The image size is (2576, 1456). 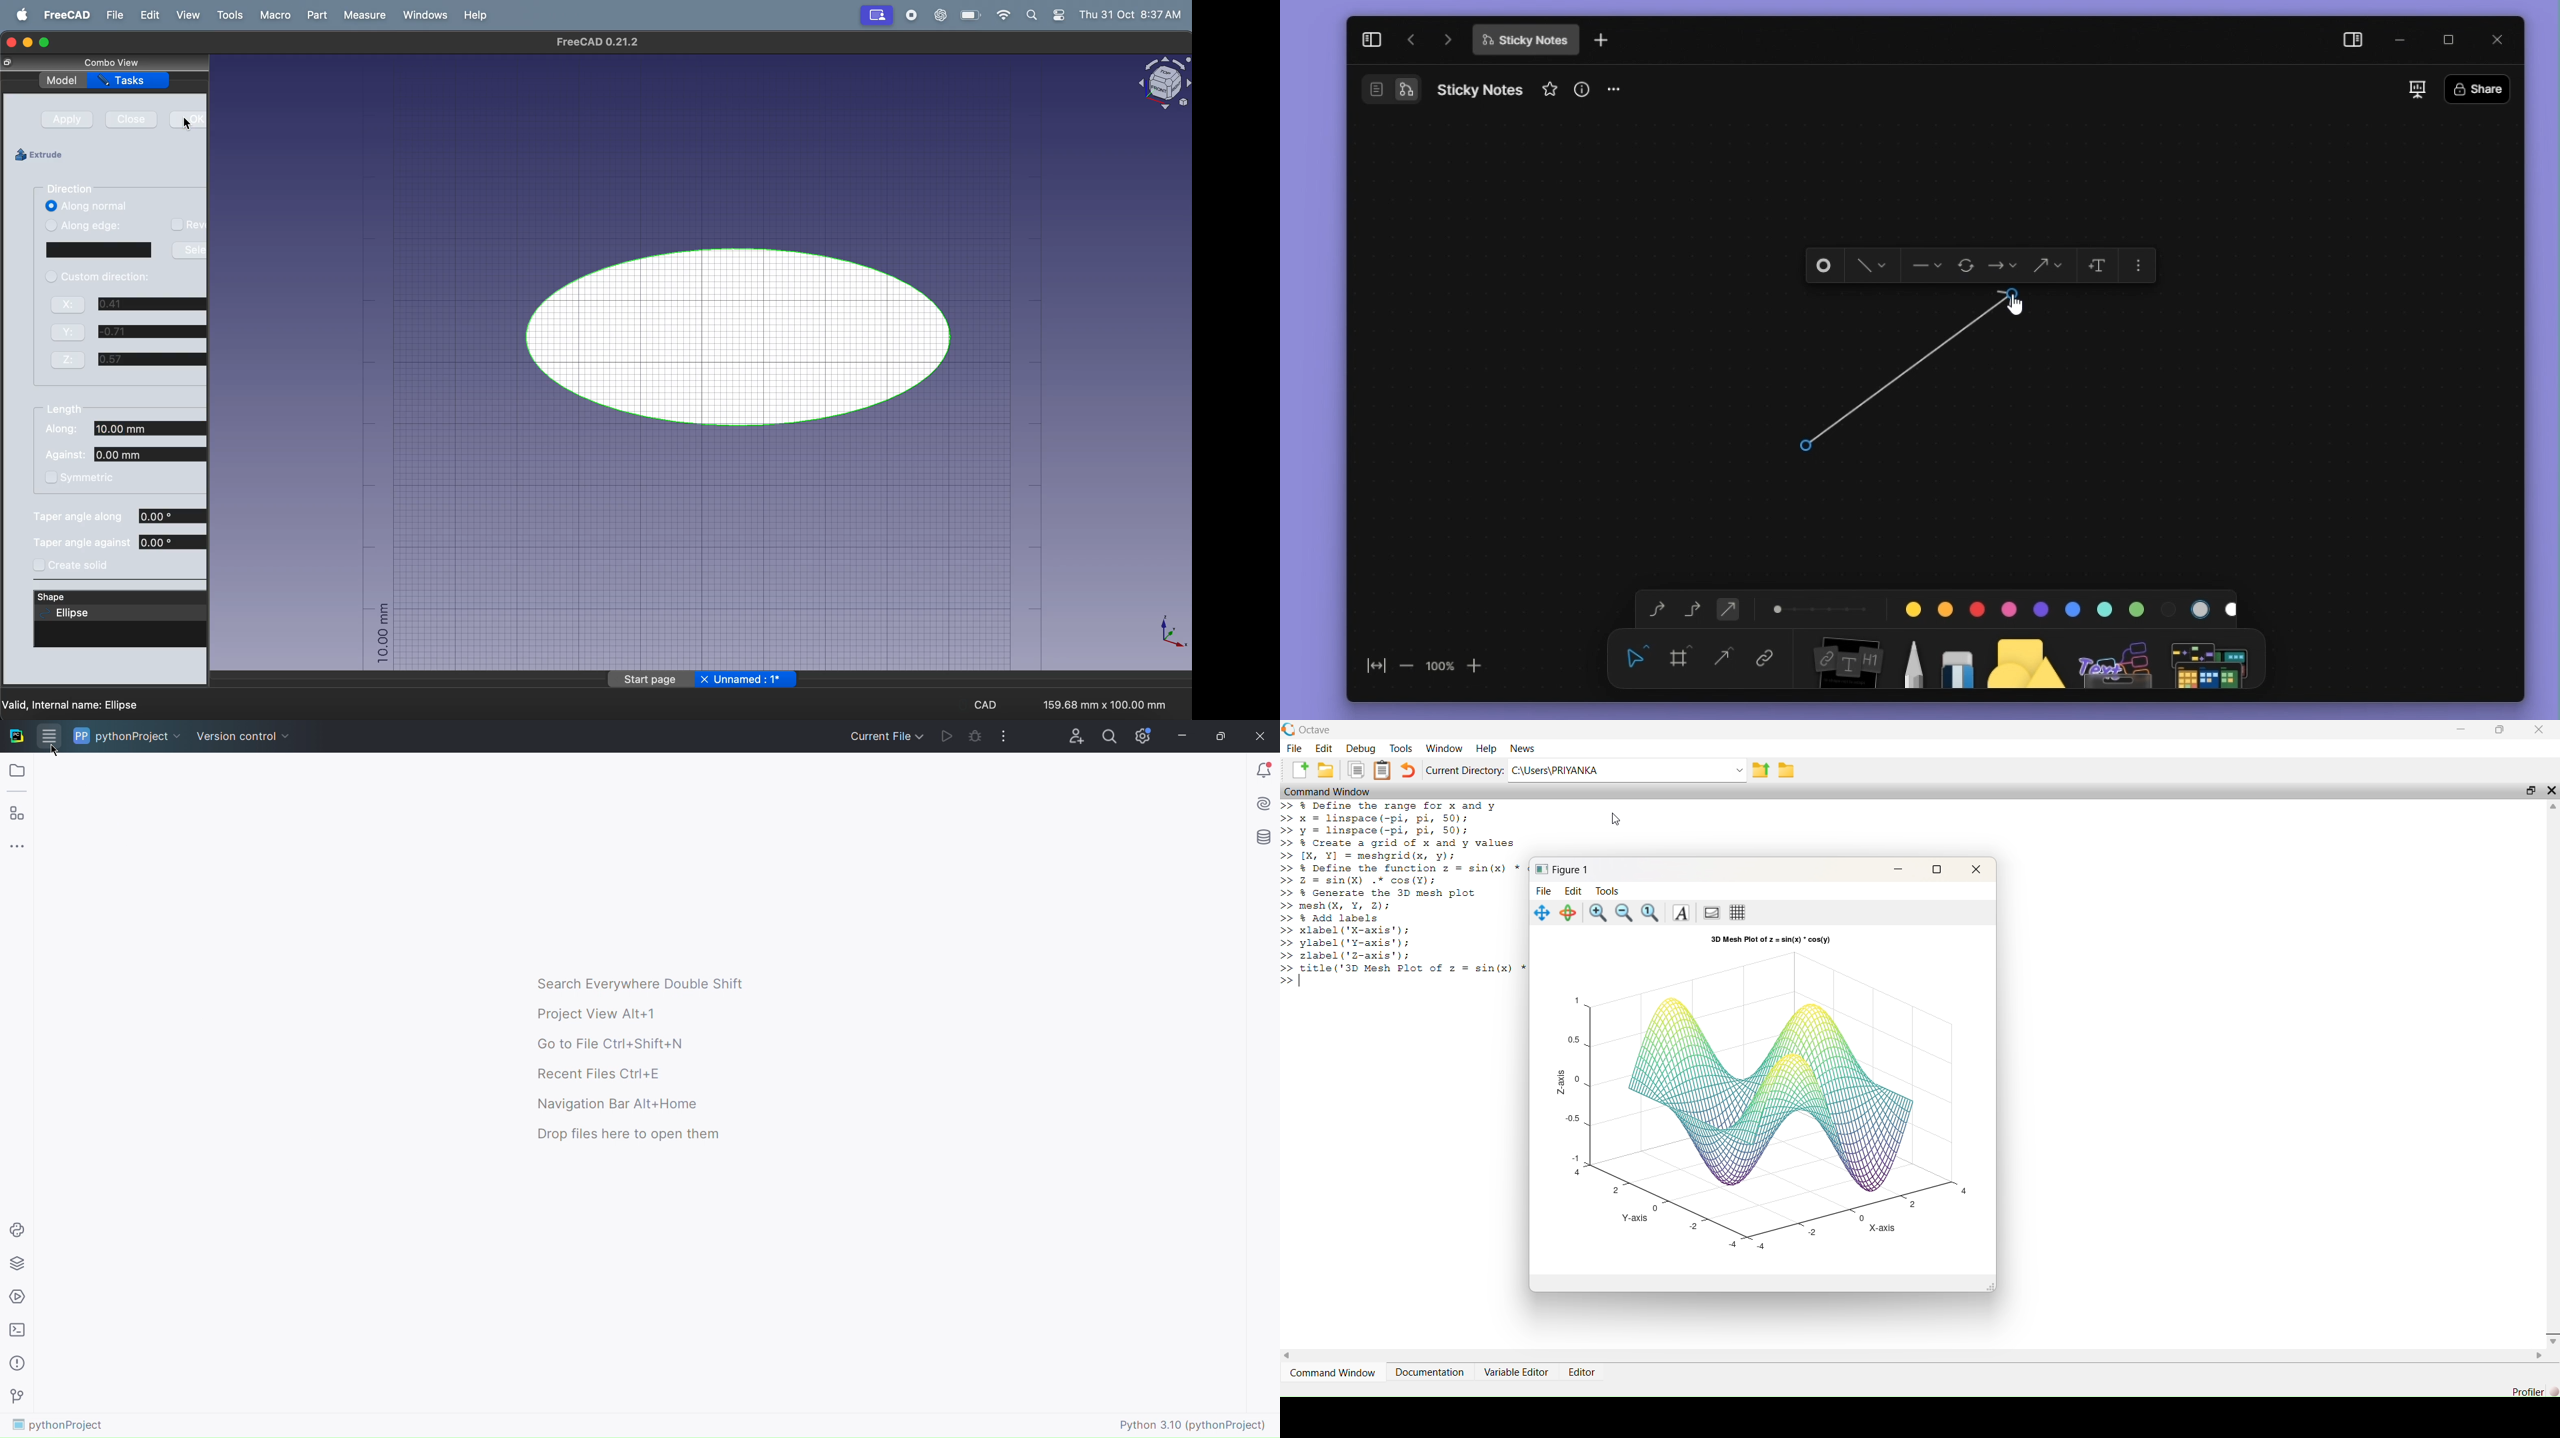 I want to click on Right, so click(x=2541, y=1356).